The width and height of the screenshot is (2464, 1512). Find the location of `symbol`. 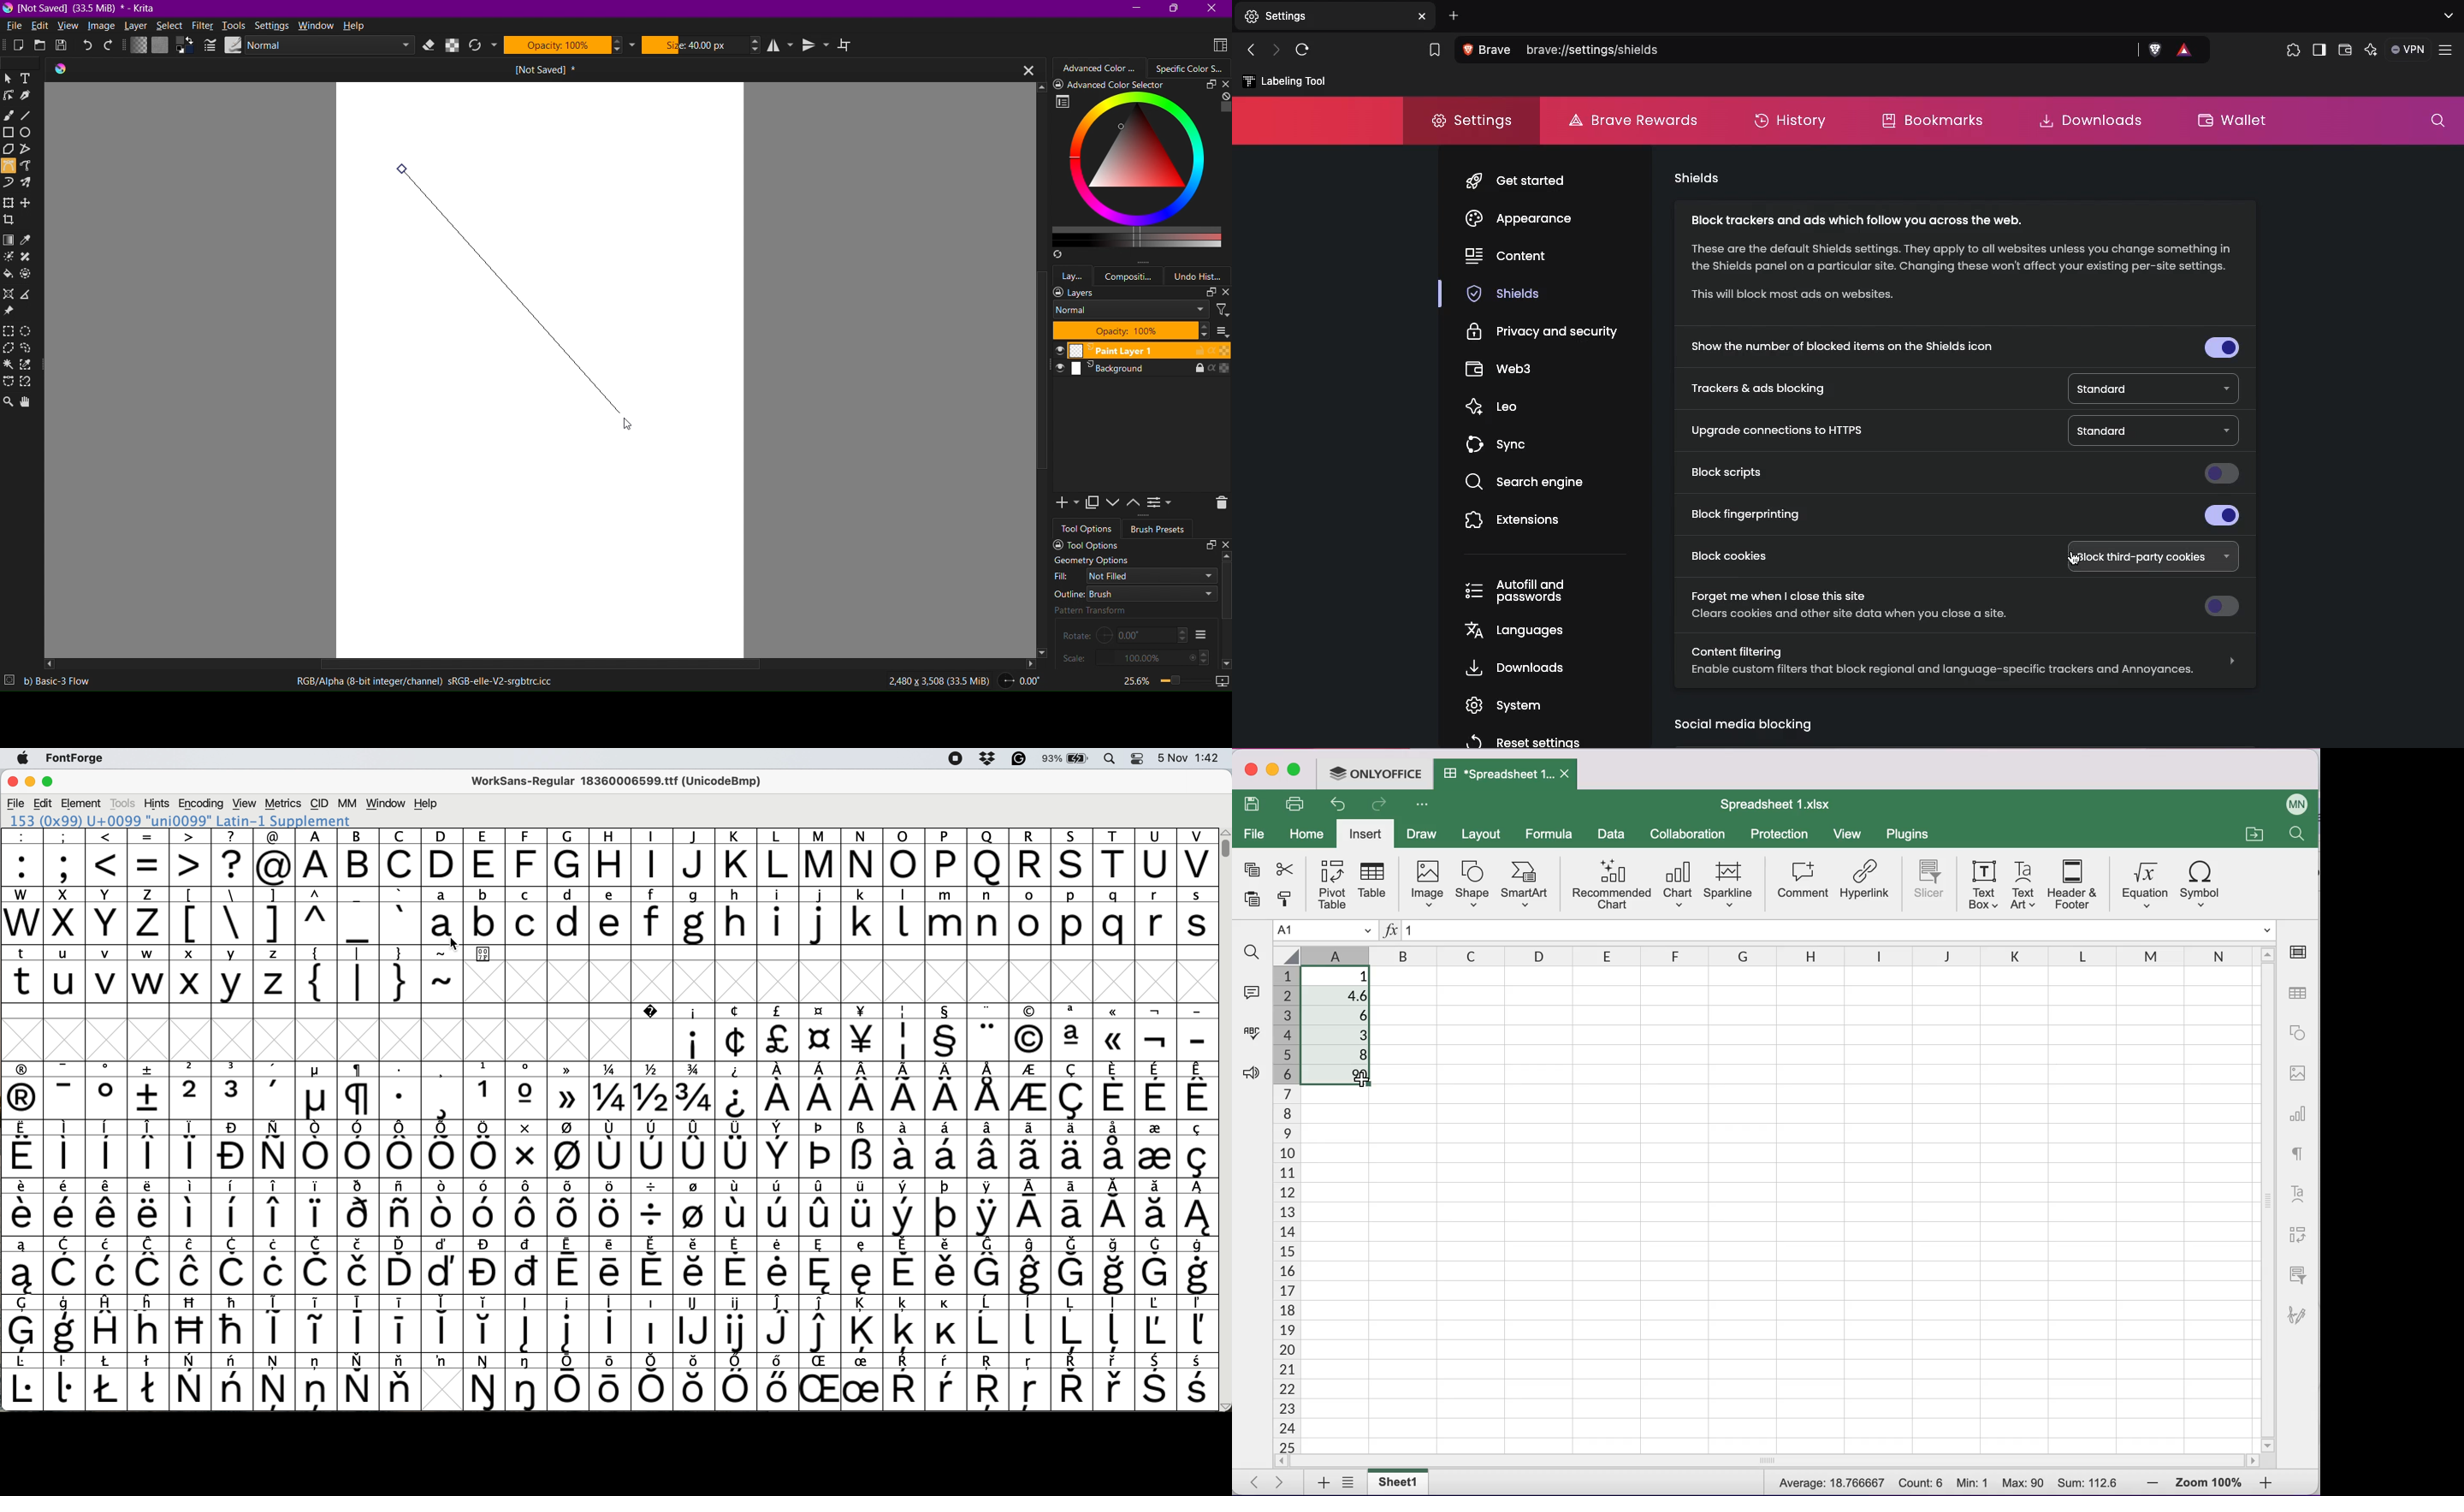

symbol is located at coordinates (1115, 1208).